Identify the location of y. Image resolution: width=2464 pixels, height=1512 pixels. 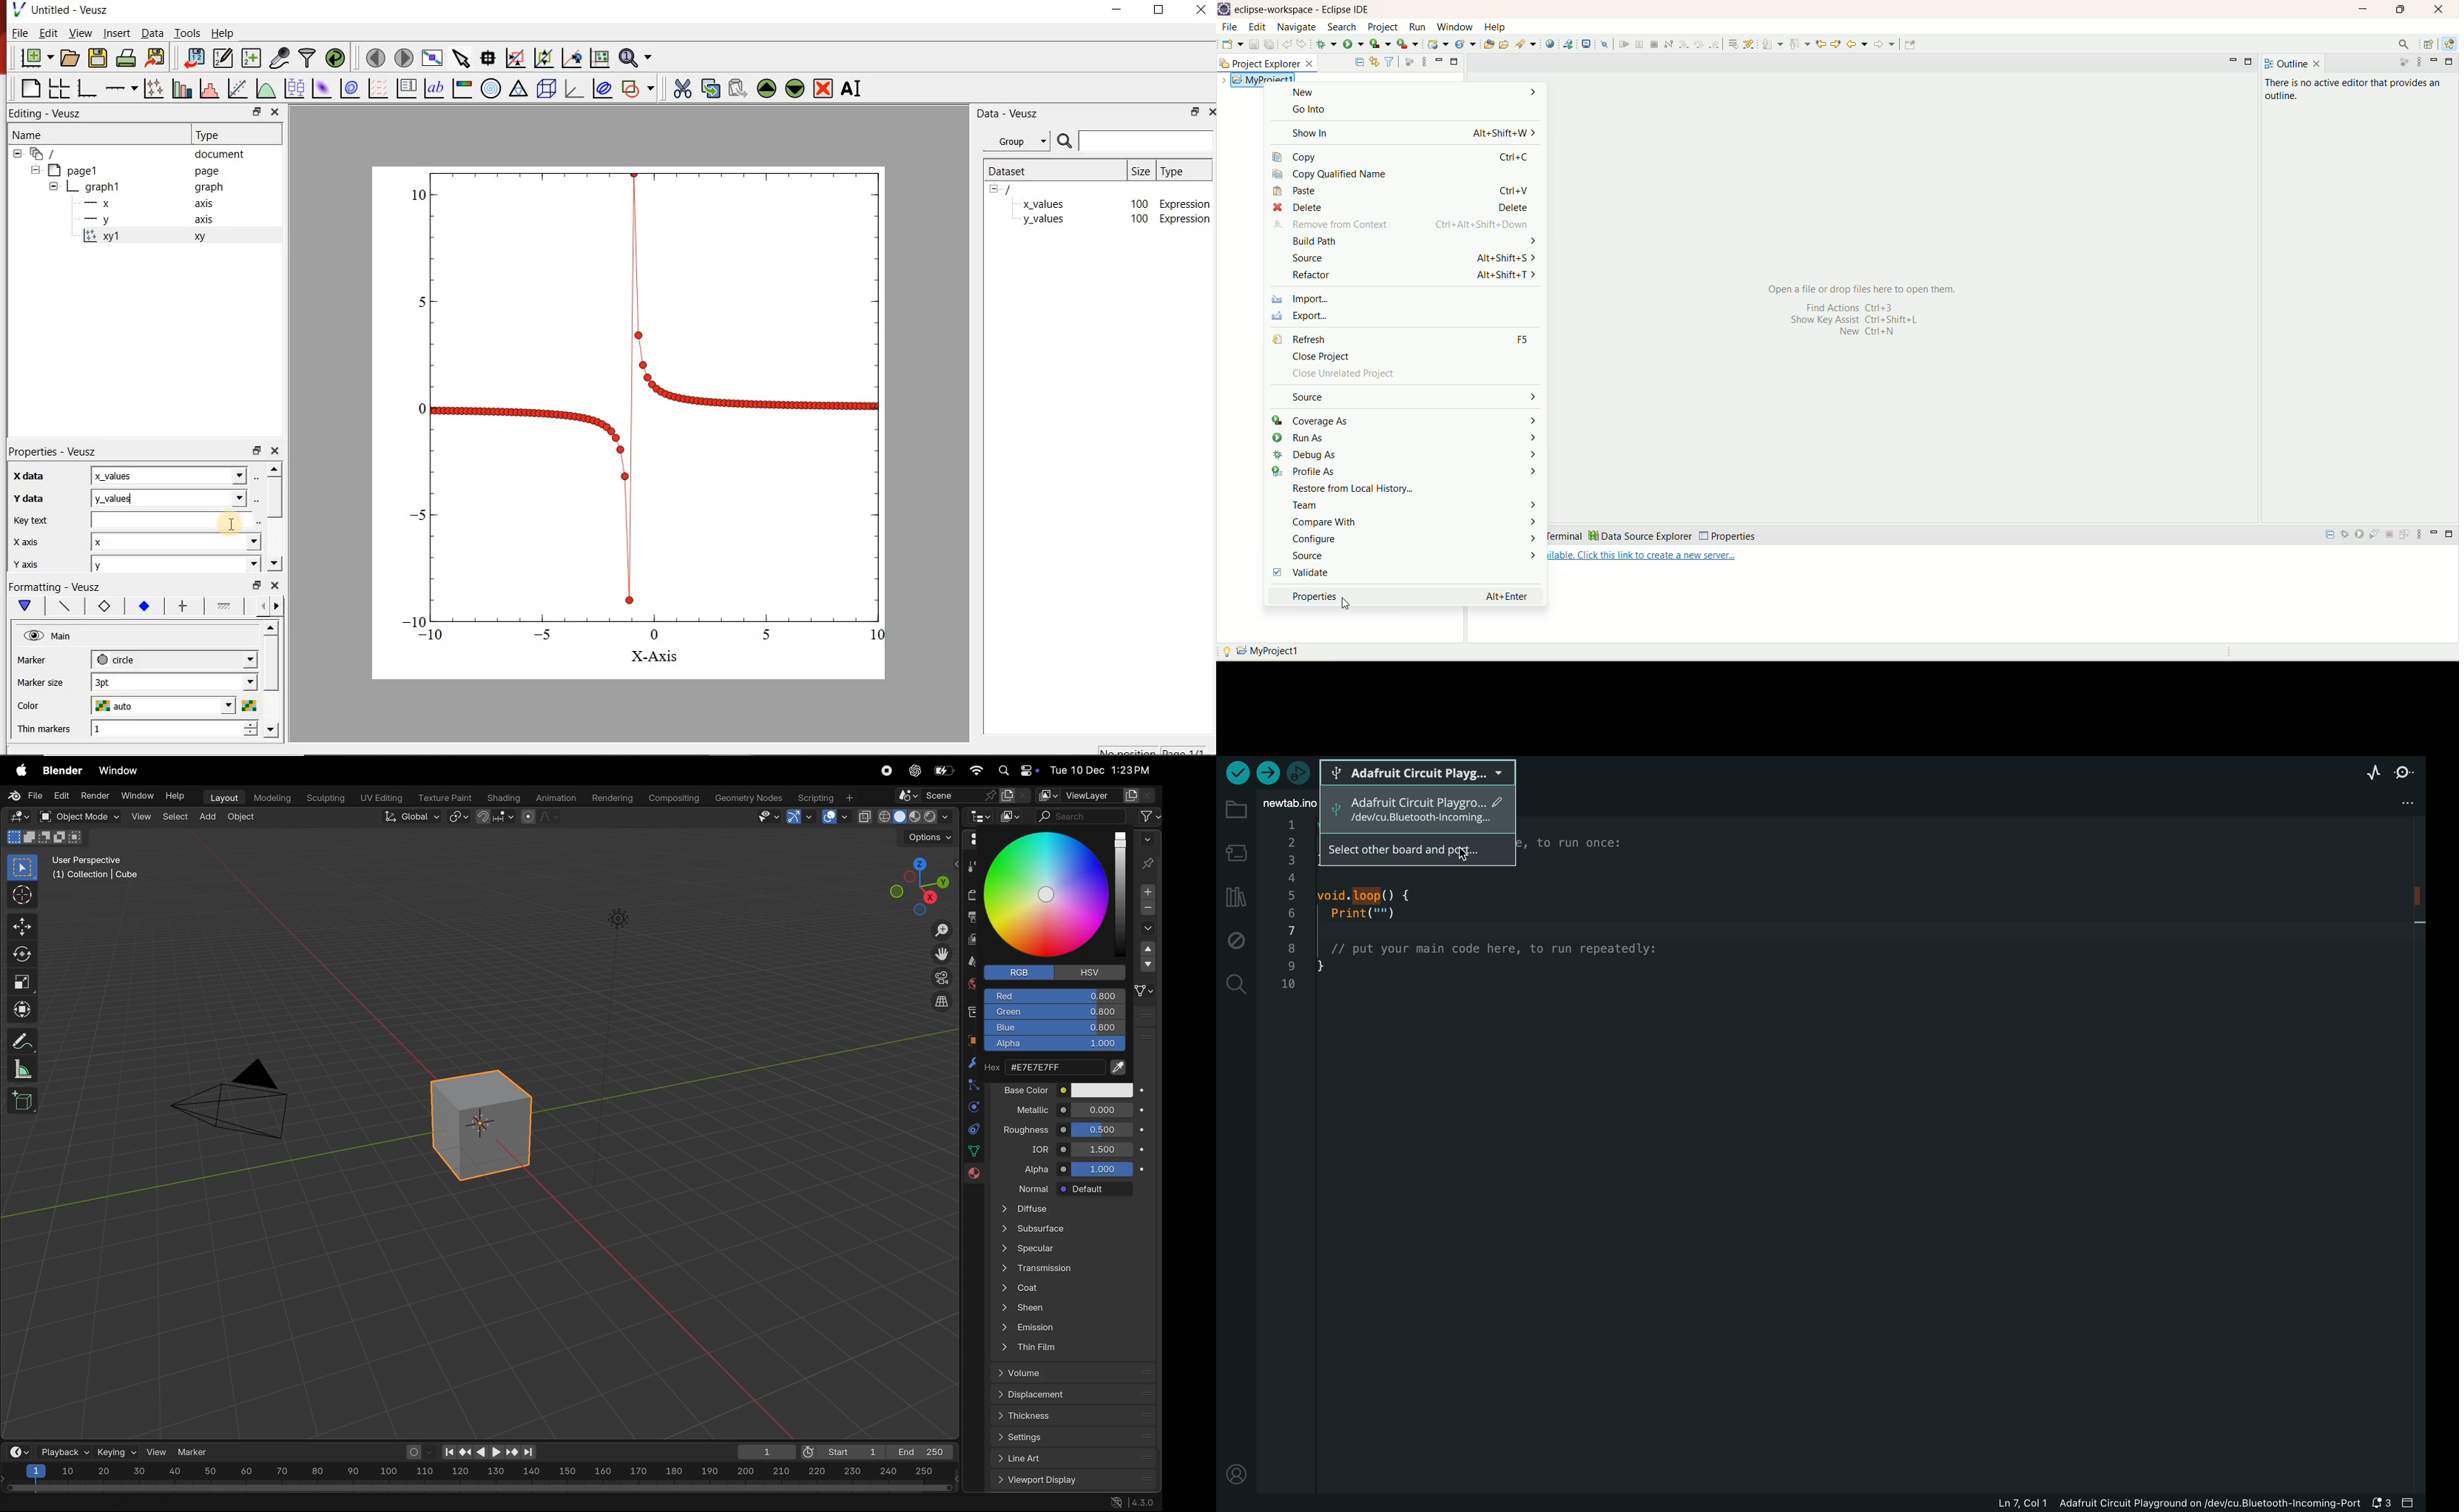
(176, 564).